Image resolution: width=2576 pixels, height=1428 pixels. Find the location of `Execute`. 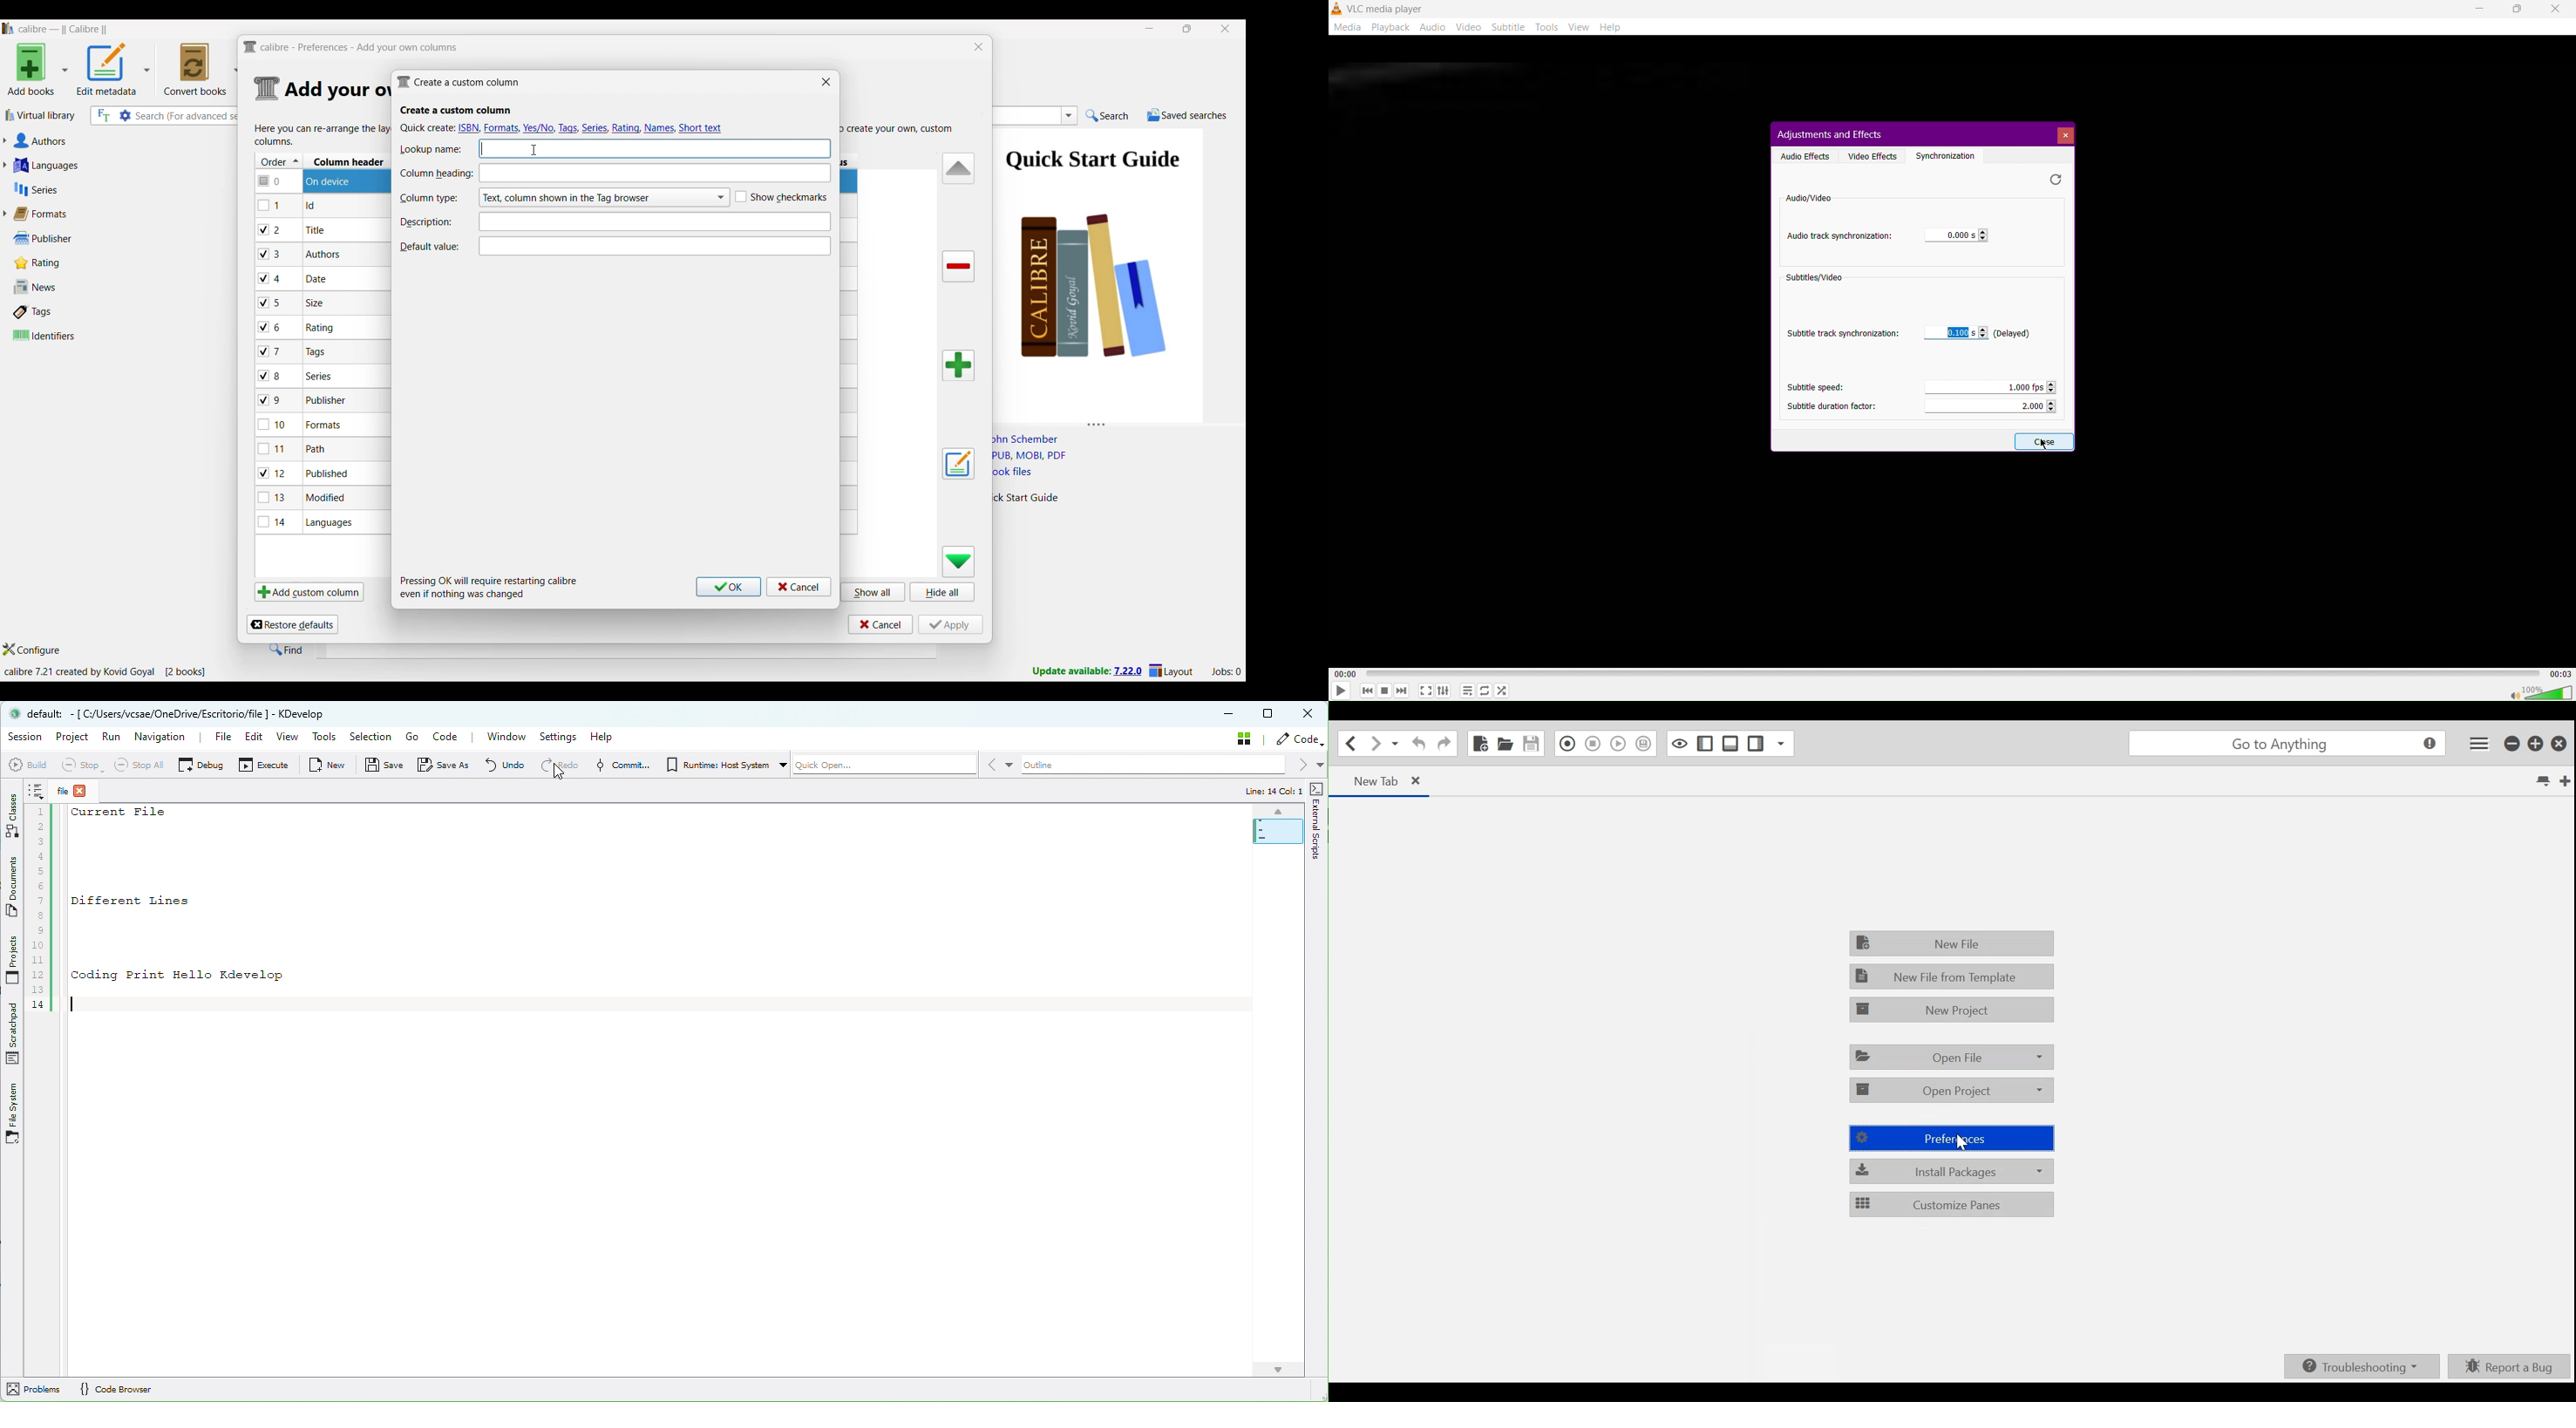

Execute is located at coordinates (268, 763).